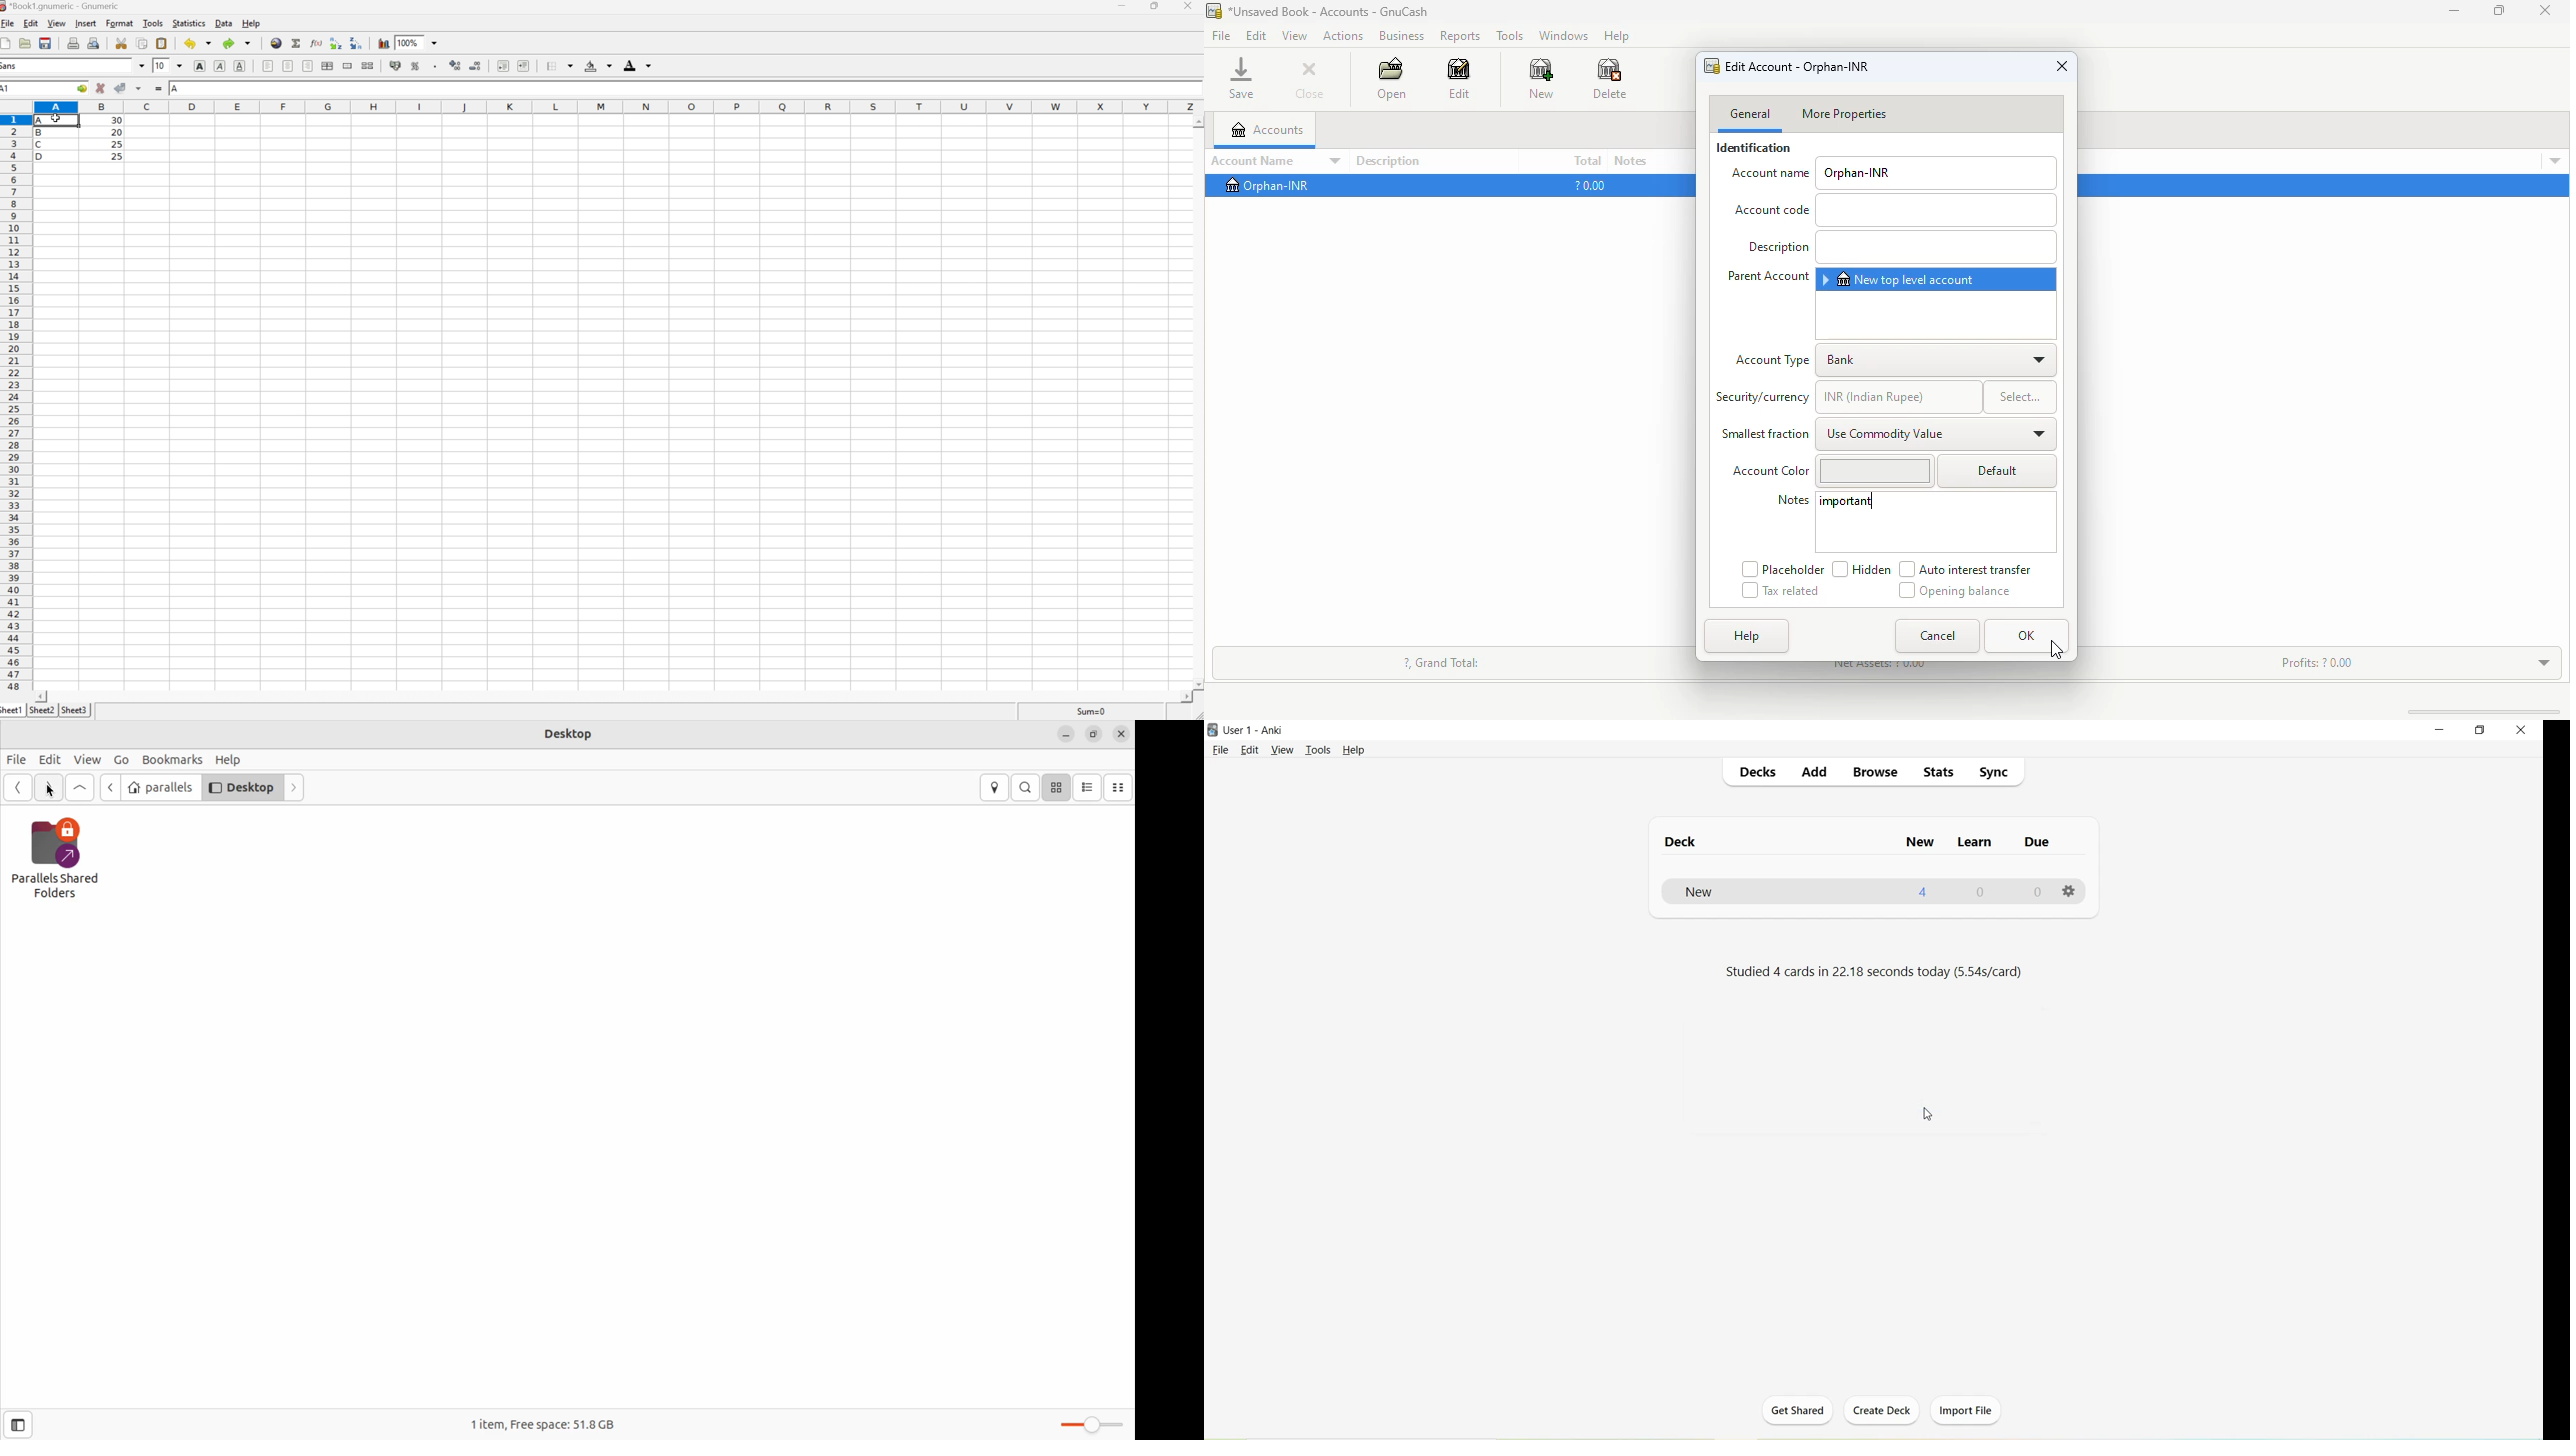  Describe the element at coordinates (1610, 78) in the screenshot. I see `delete` at that location.